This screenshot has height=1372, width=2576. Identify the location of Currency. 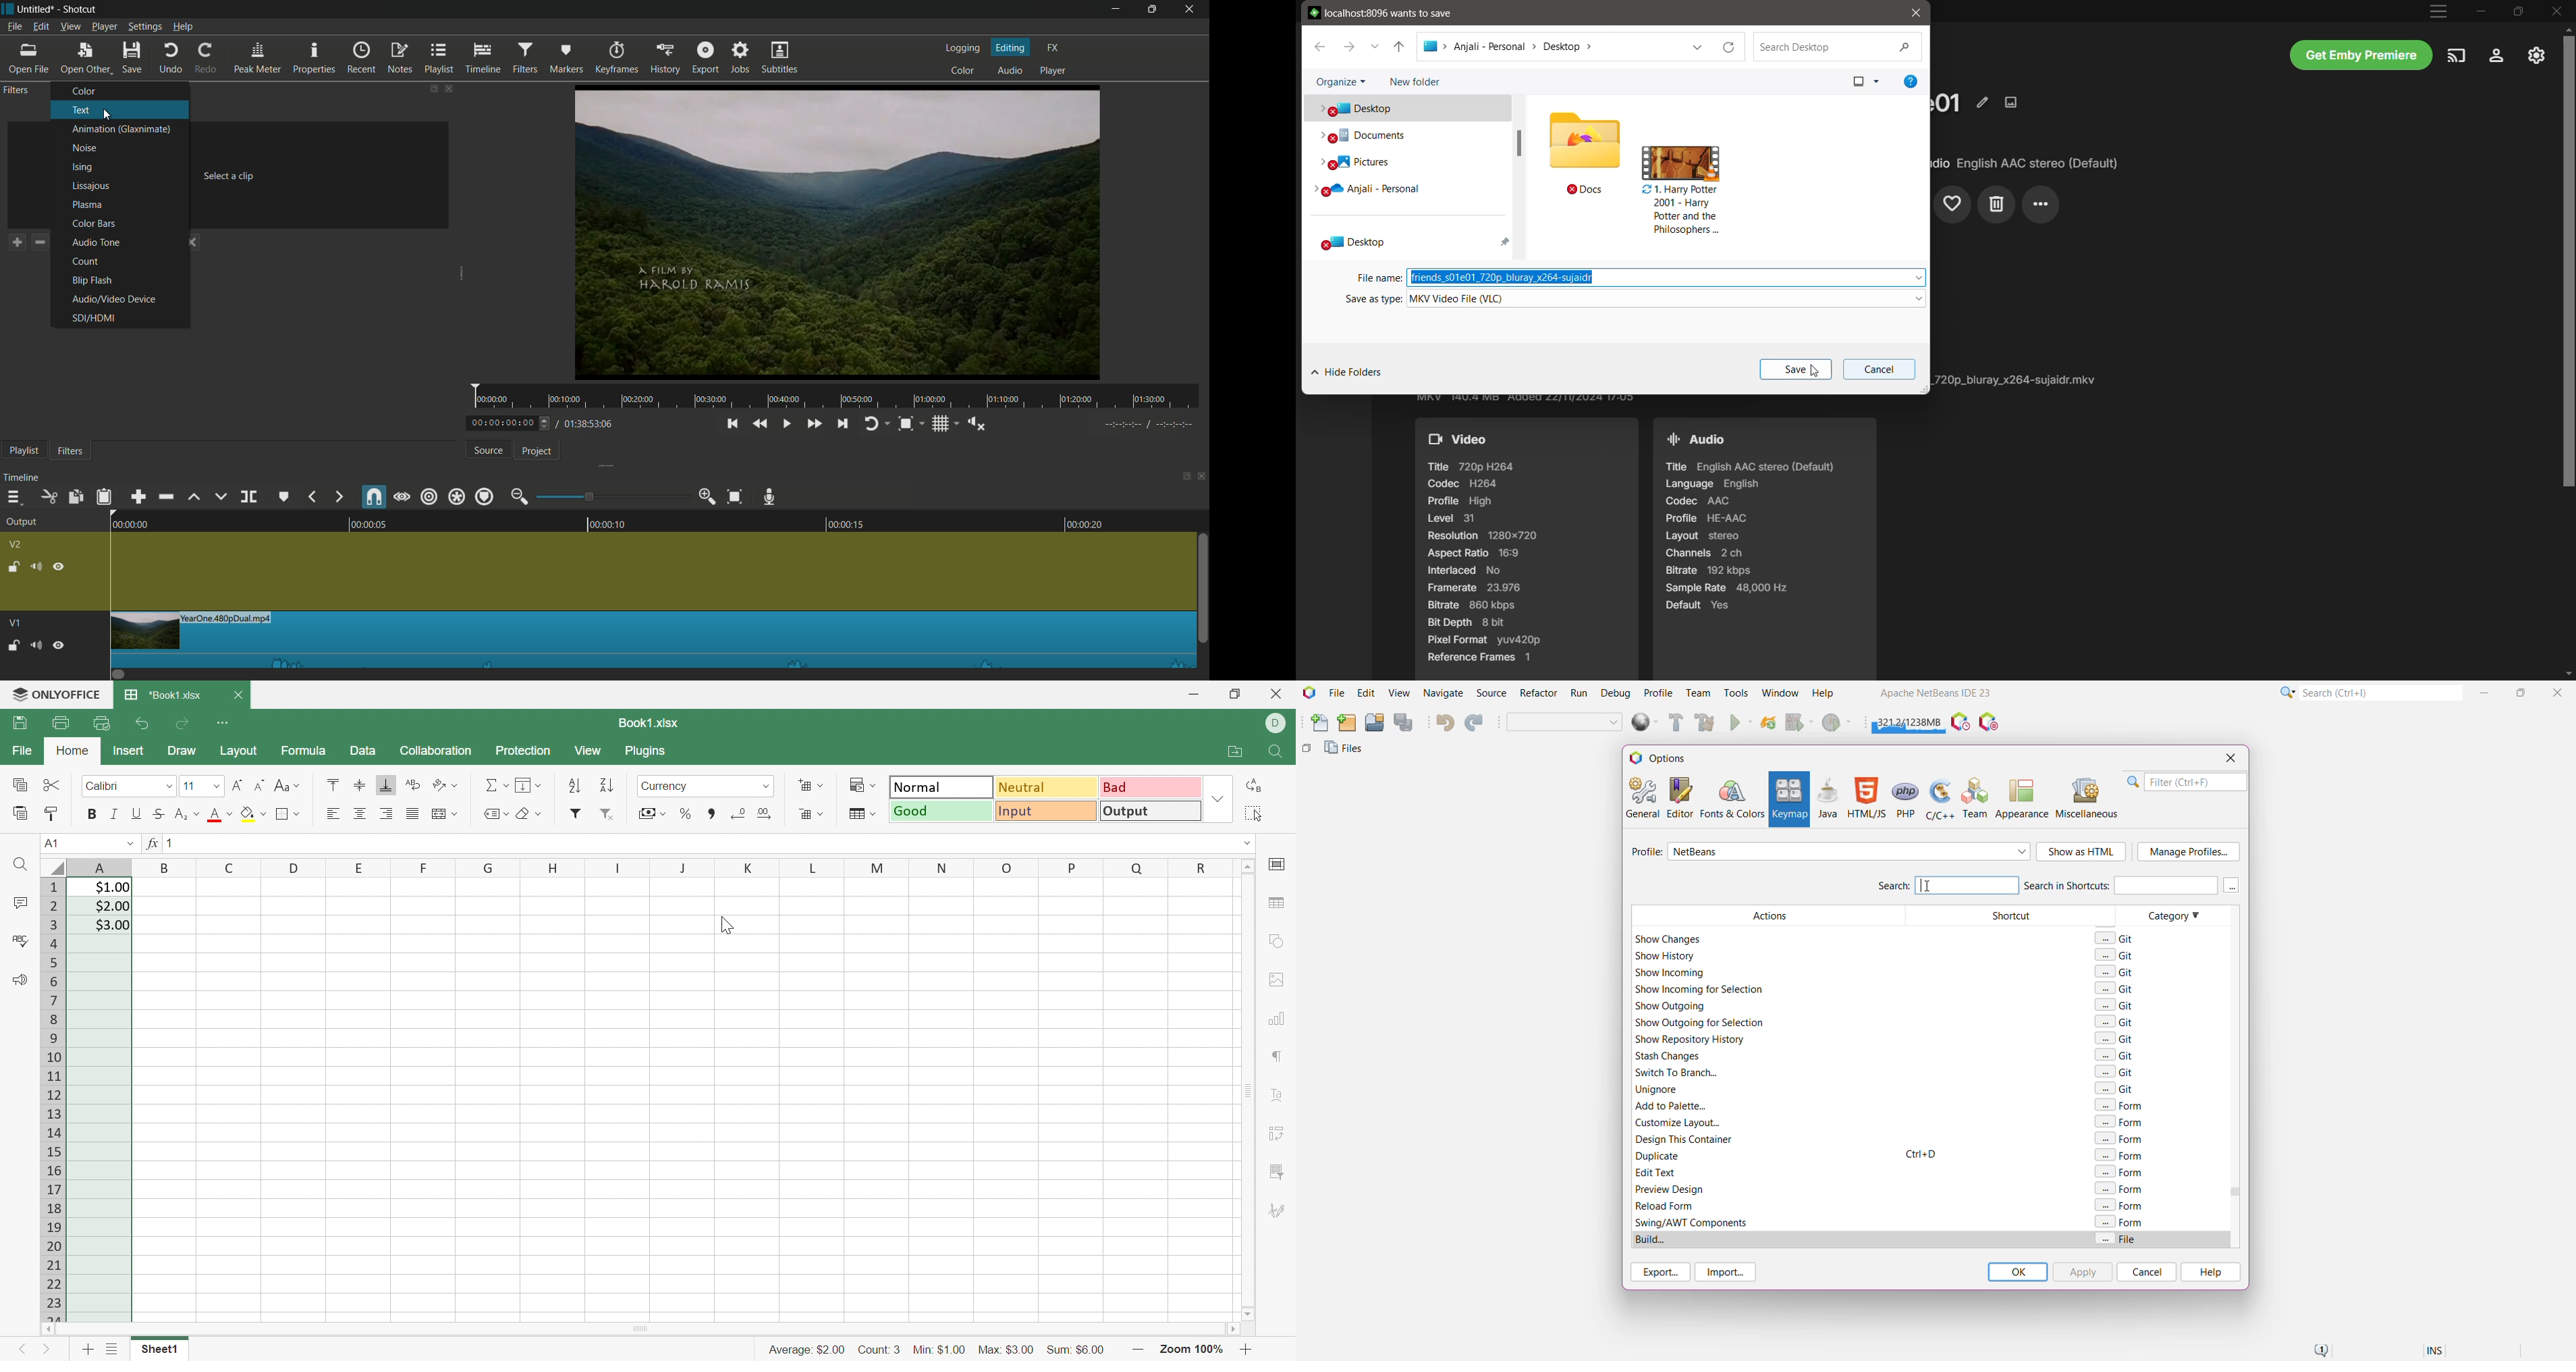
(667, 786).